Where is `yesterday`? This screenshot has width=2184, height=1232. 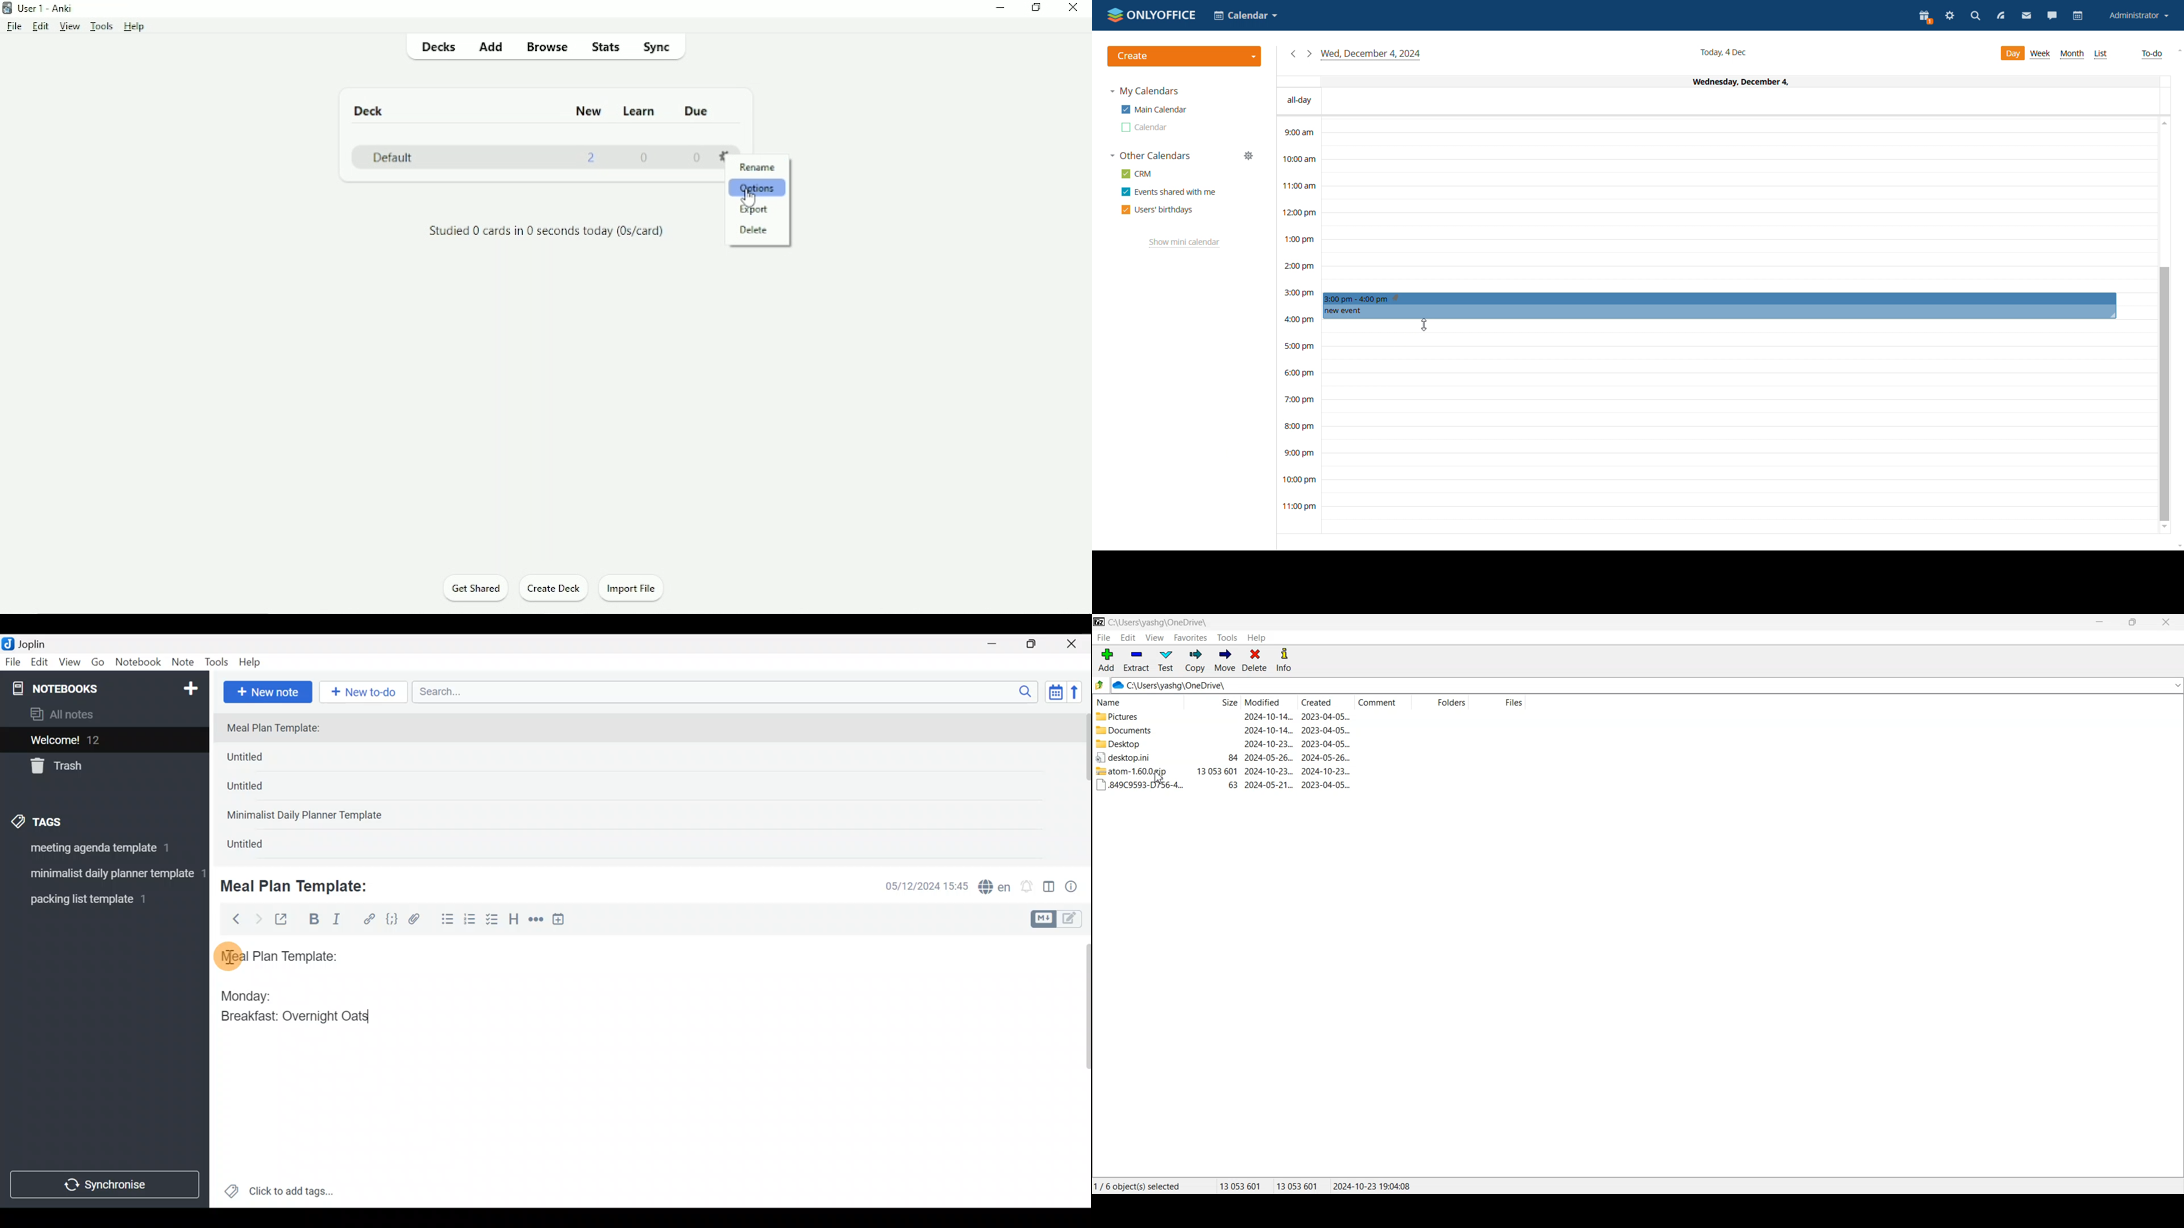 yesterday is located at coordinates (1292, 54).